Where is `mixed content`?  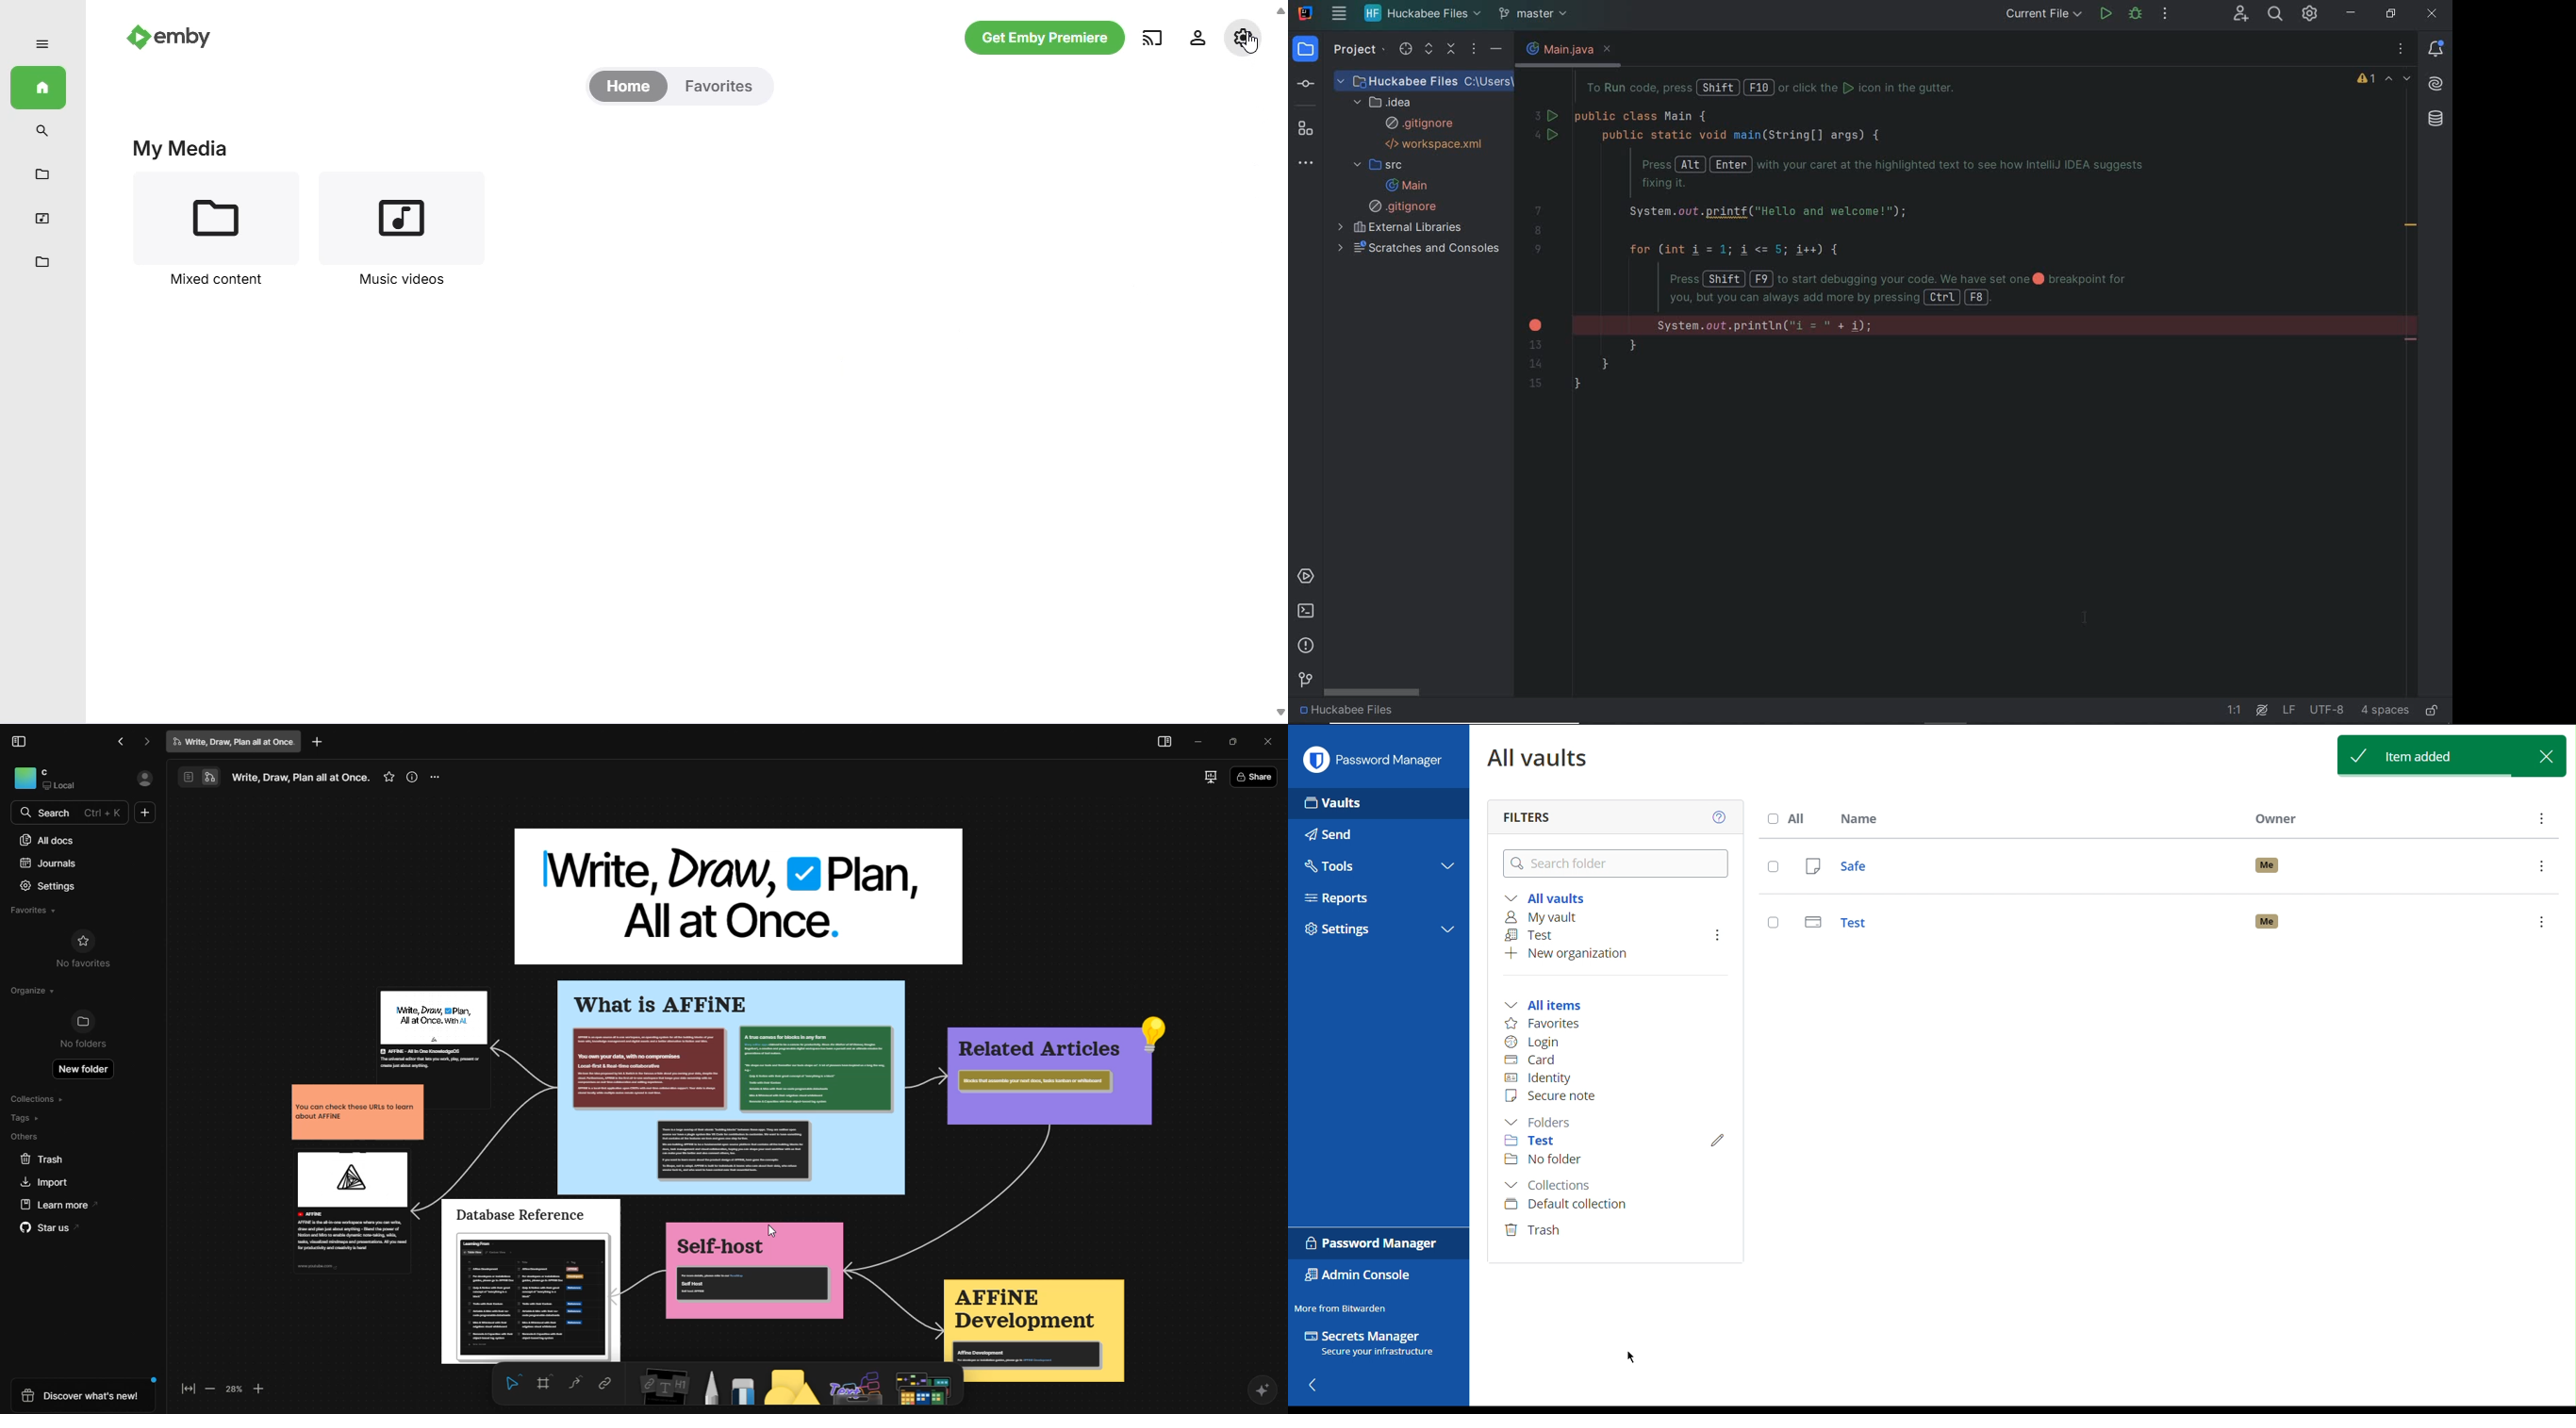
mixed content is located at coordinates (41, 264).